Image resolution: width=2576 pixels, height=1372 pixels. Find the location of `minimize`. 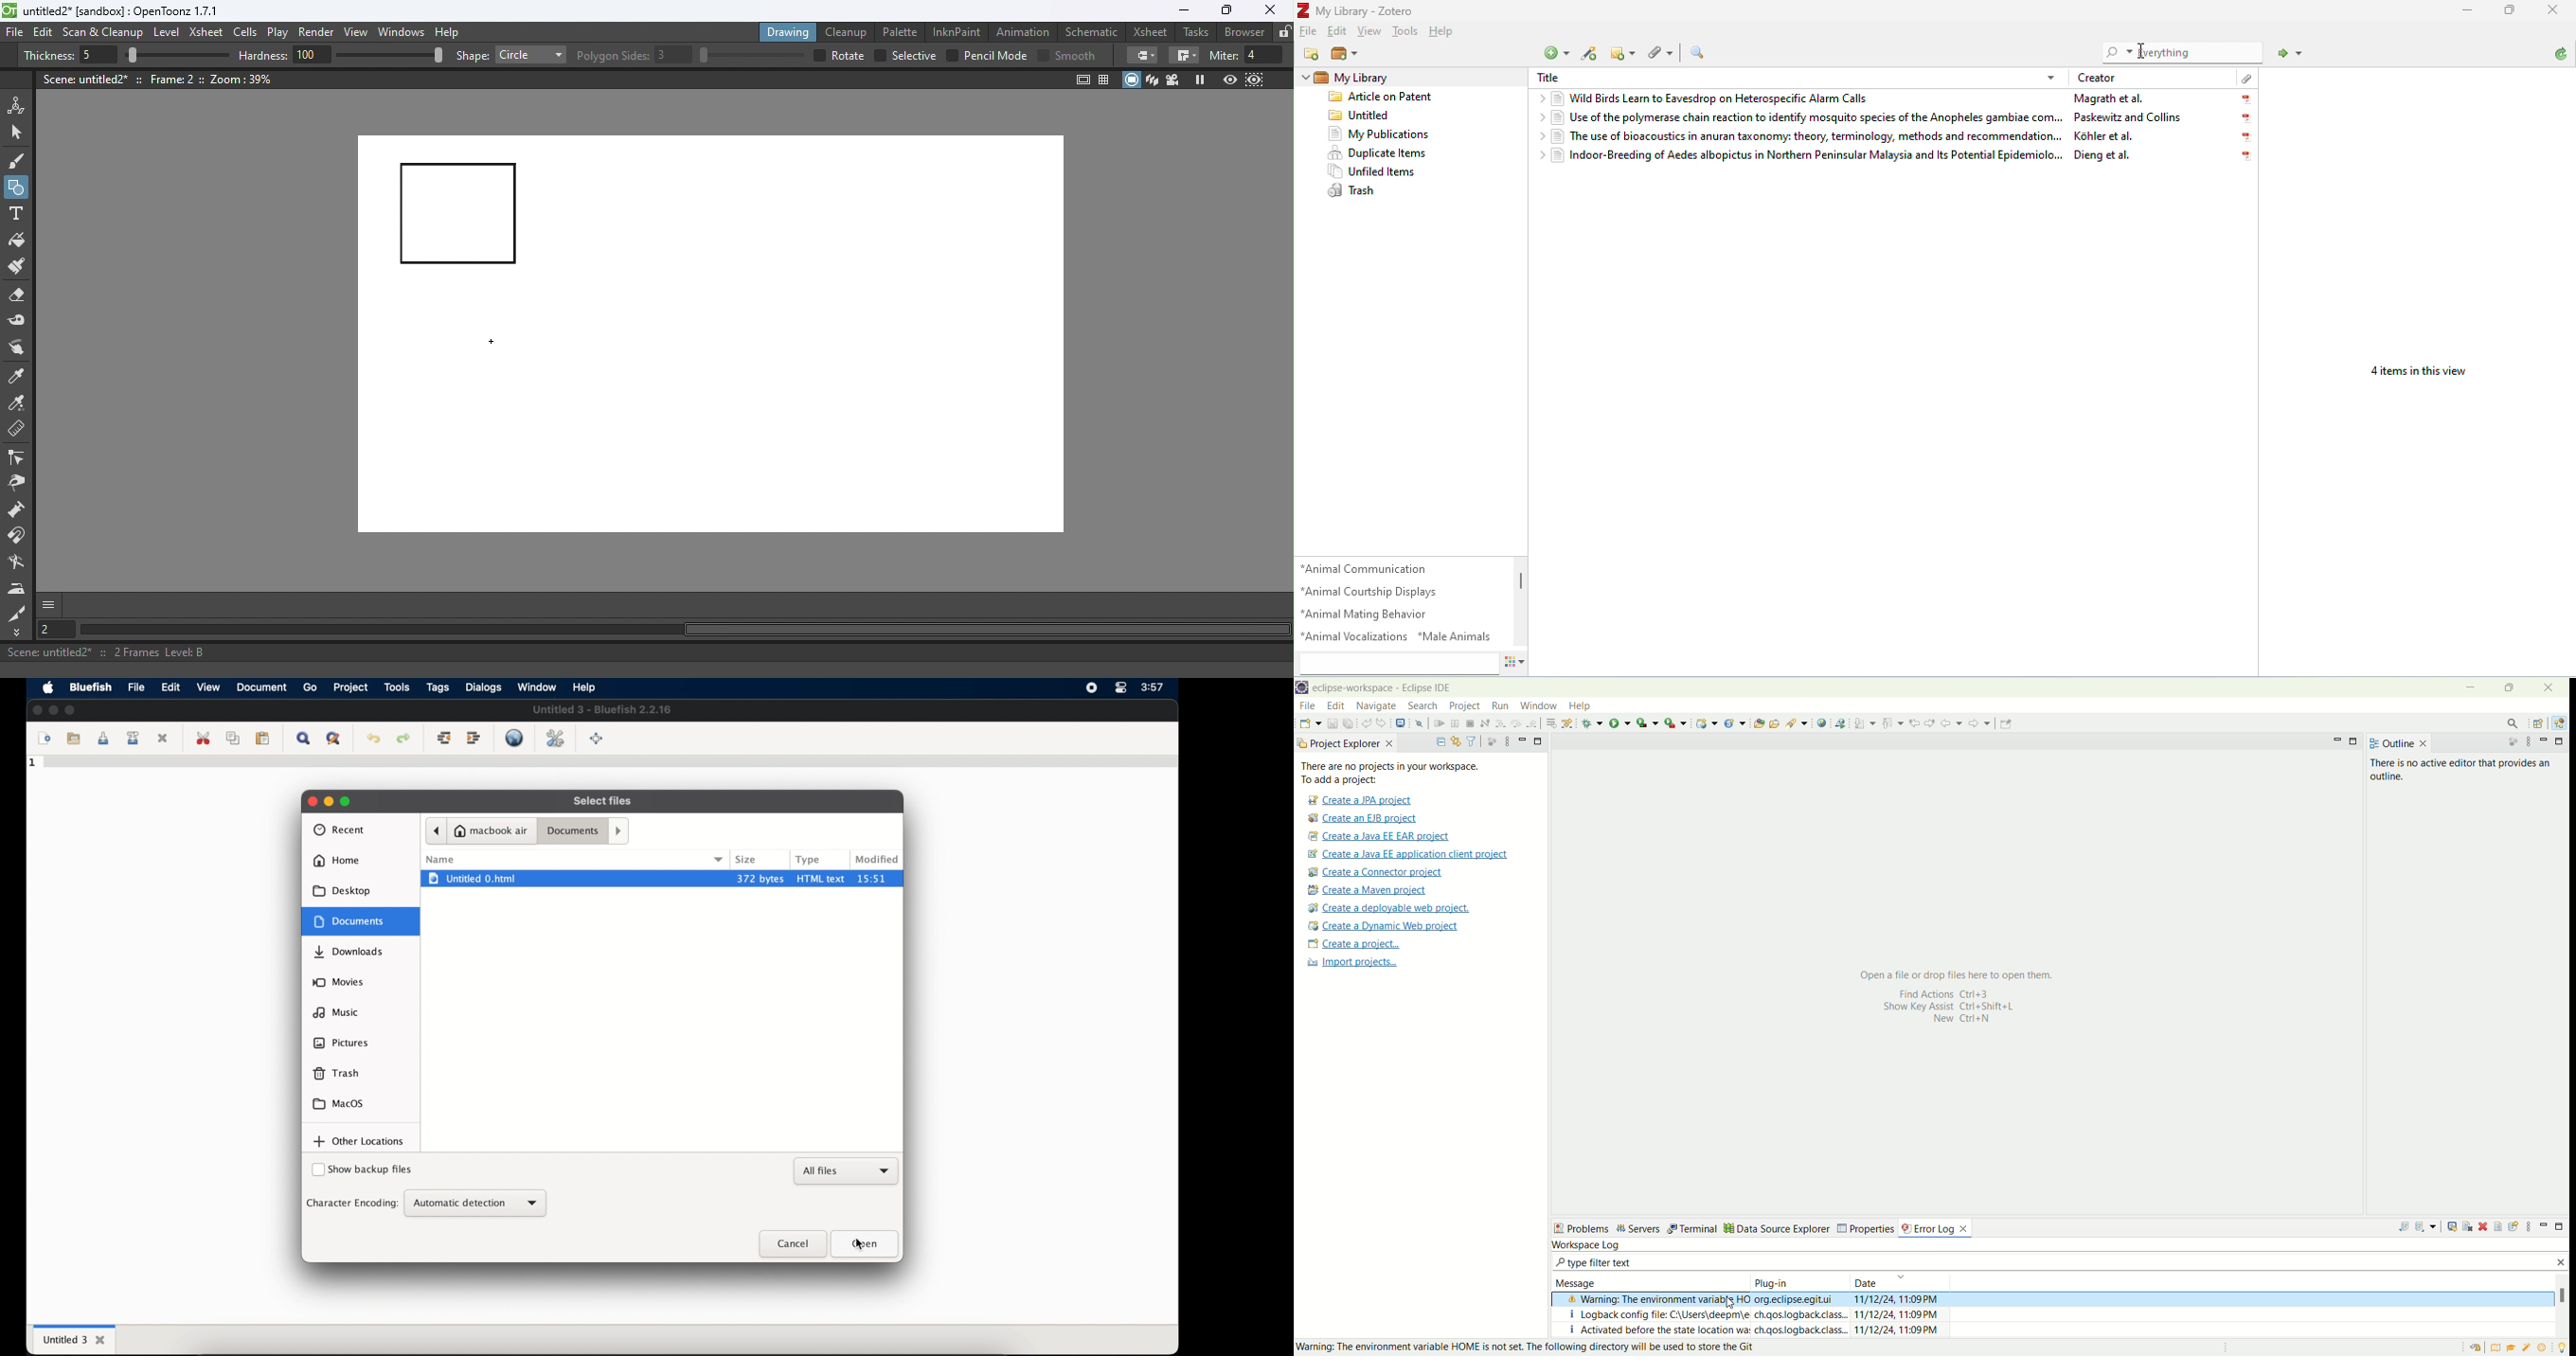

minimize is located at coordinates (2542, 1228).